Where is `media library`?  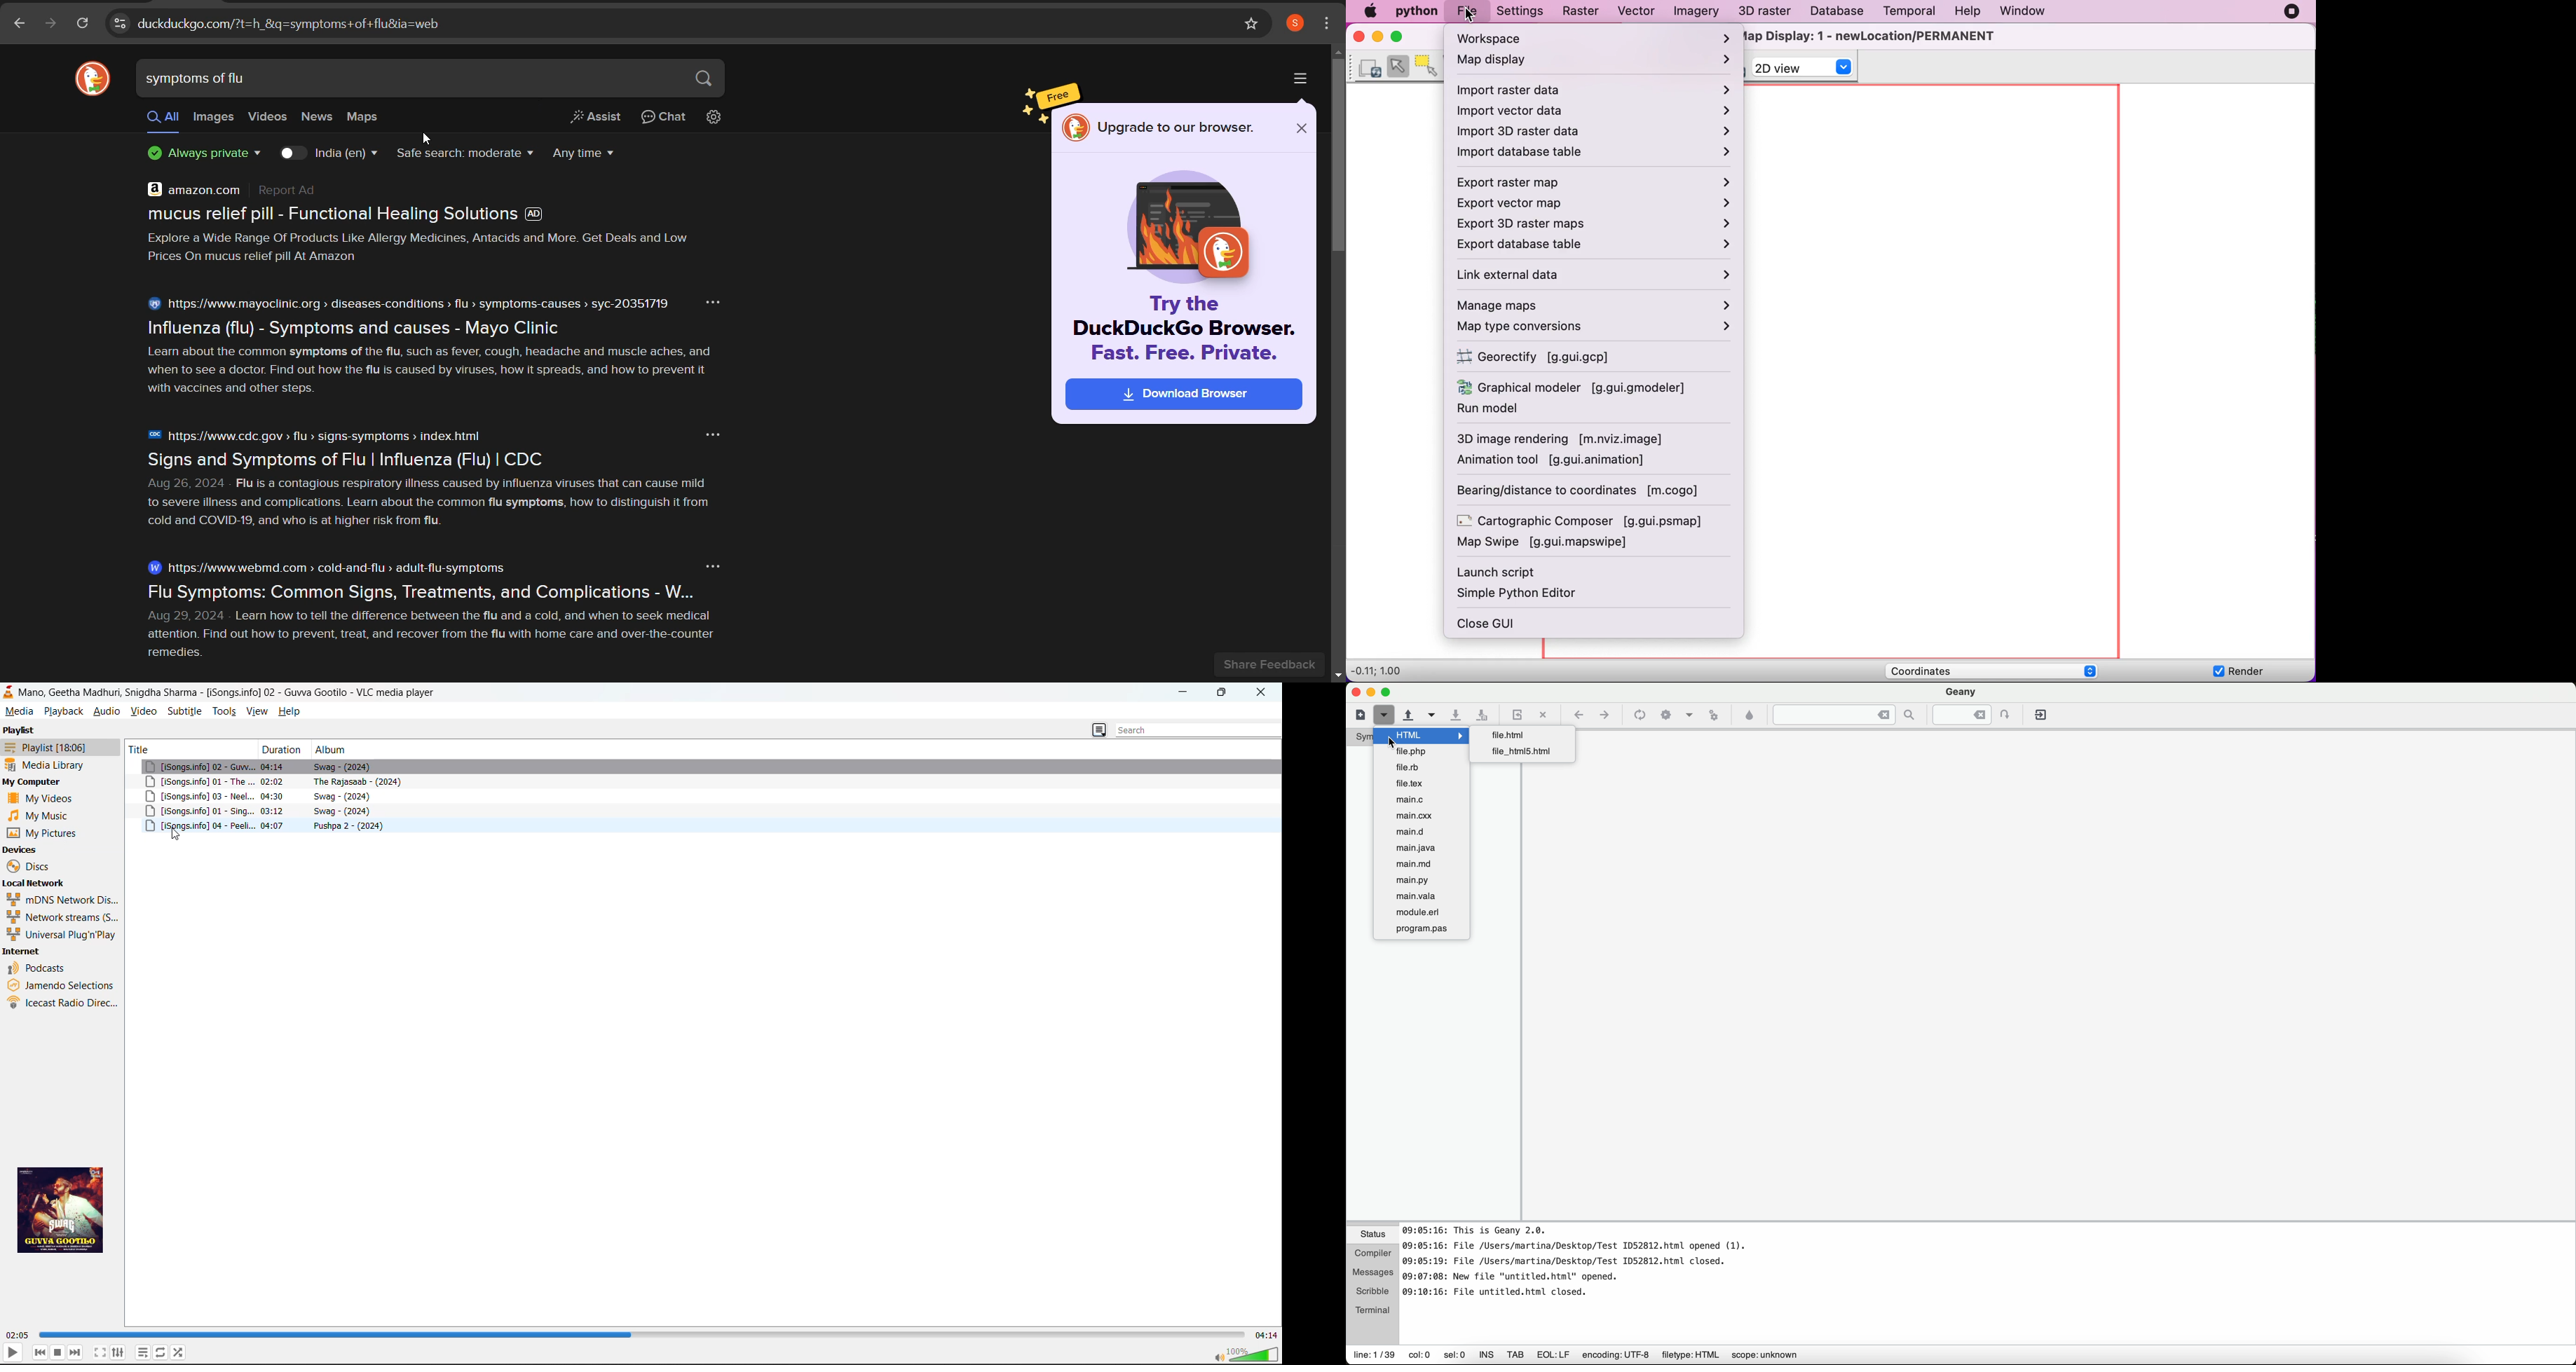
media library is located at coordinates (49, 765).